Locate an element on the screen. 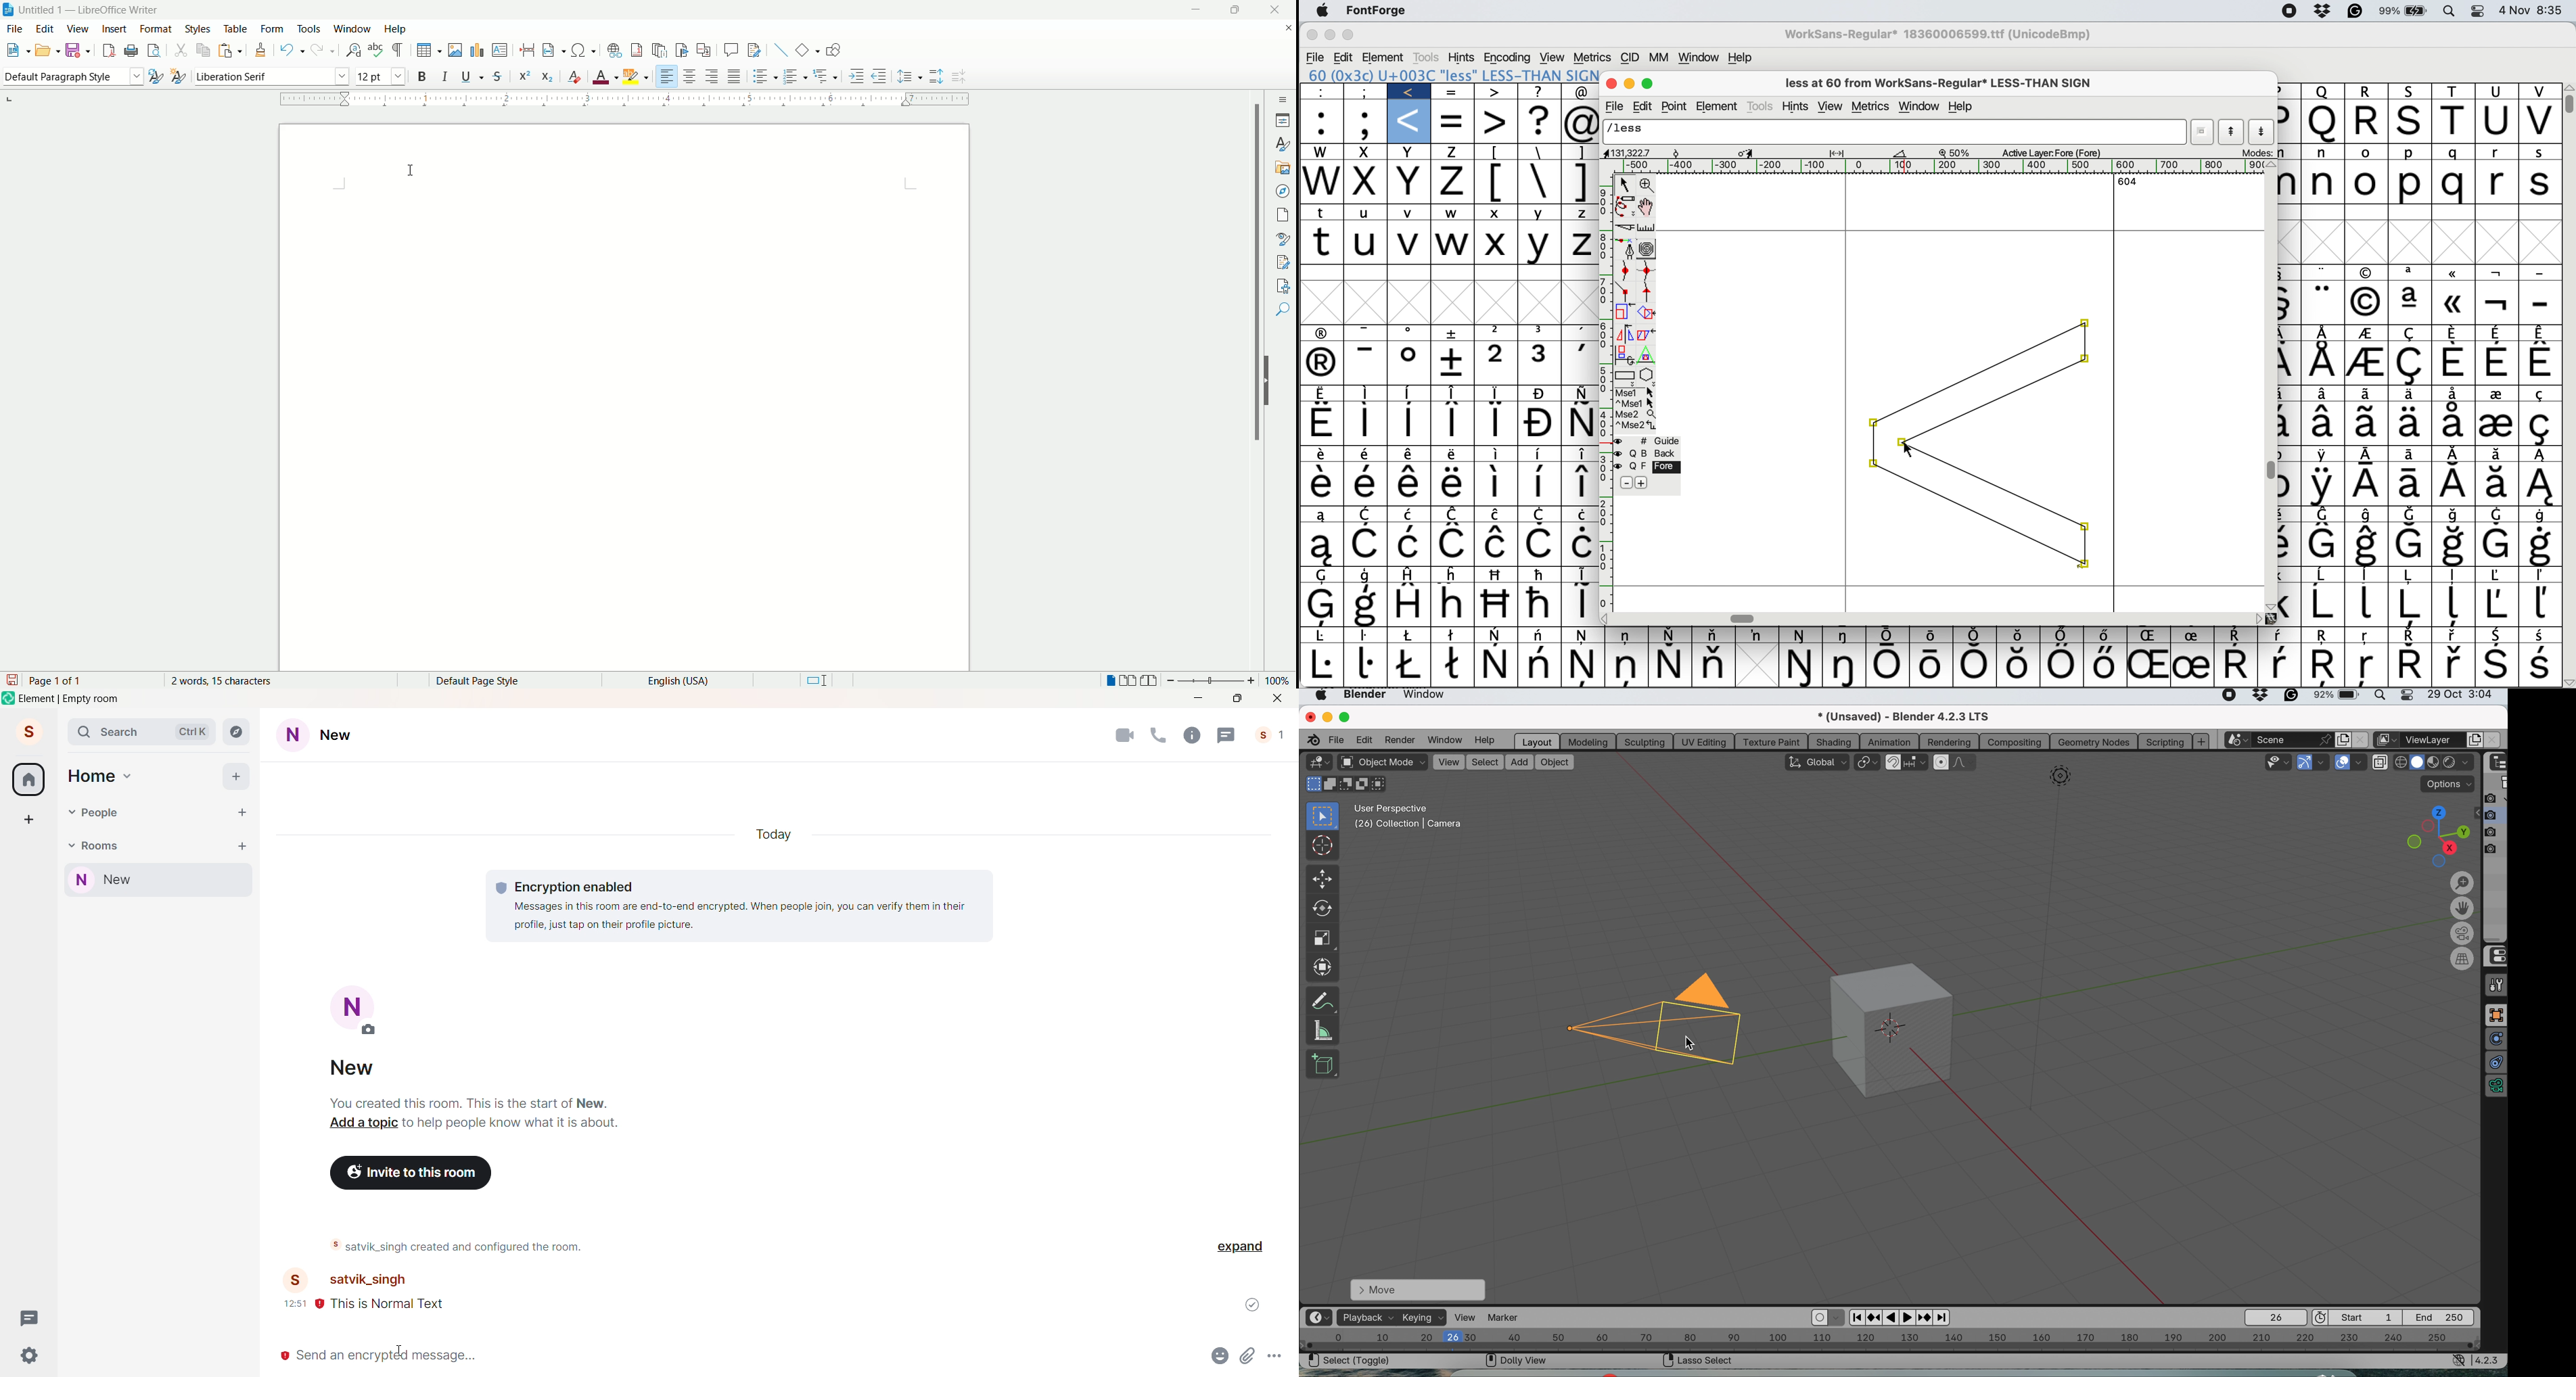 This screenshot has height=1400, width=2576. insert table is located at coordinates (427, 51).